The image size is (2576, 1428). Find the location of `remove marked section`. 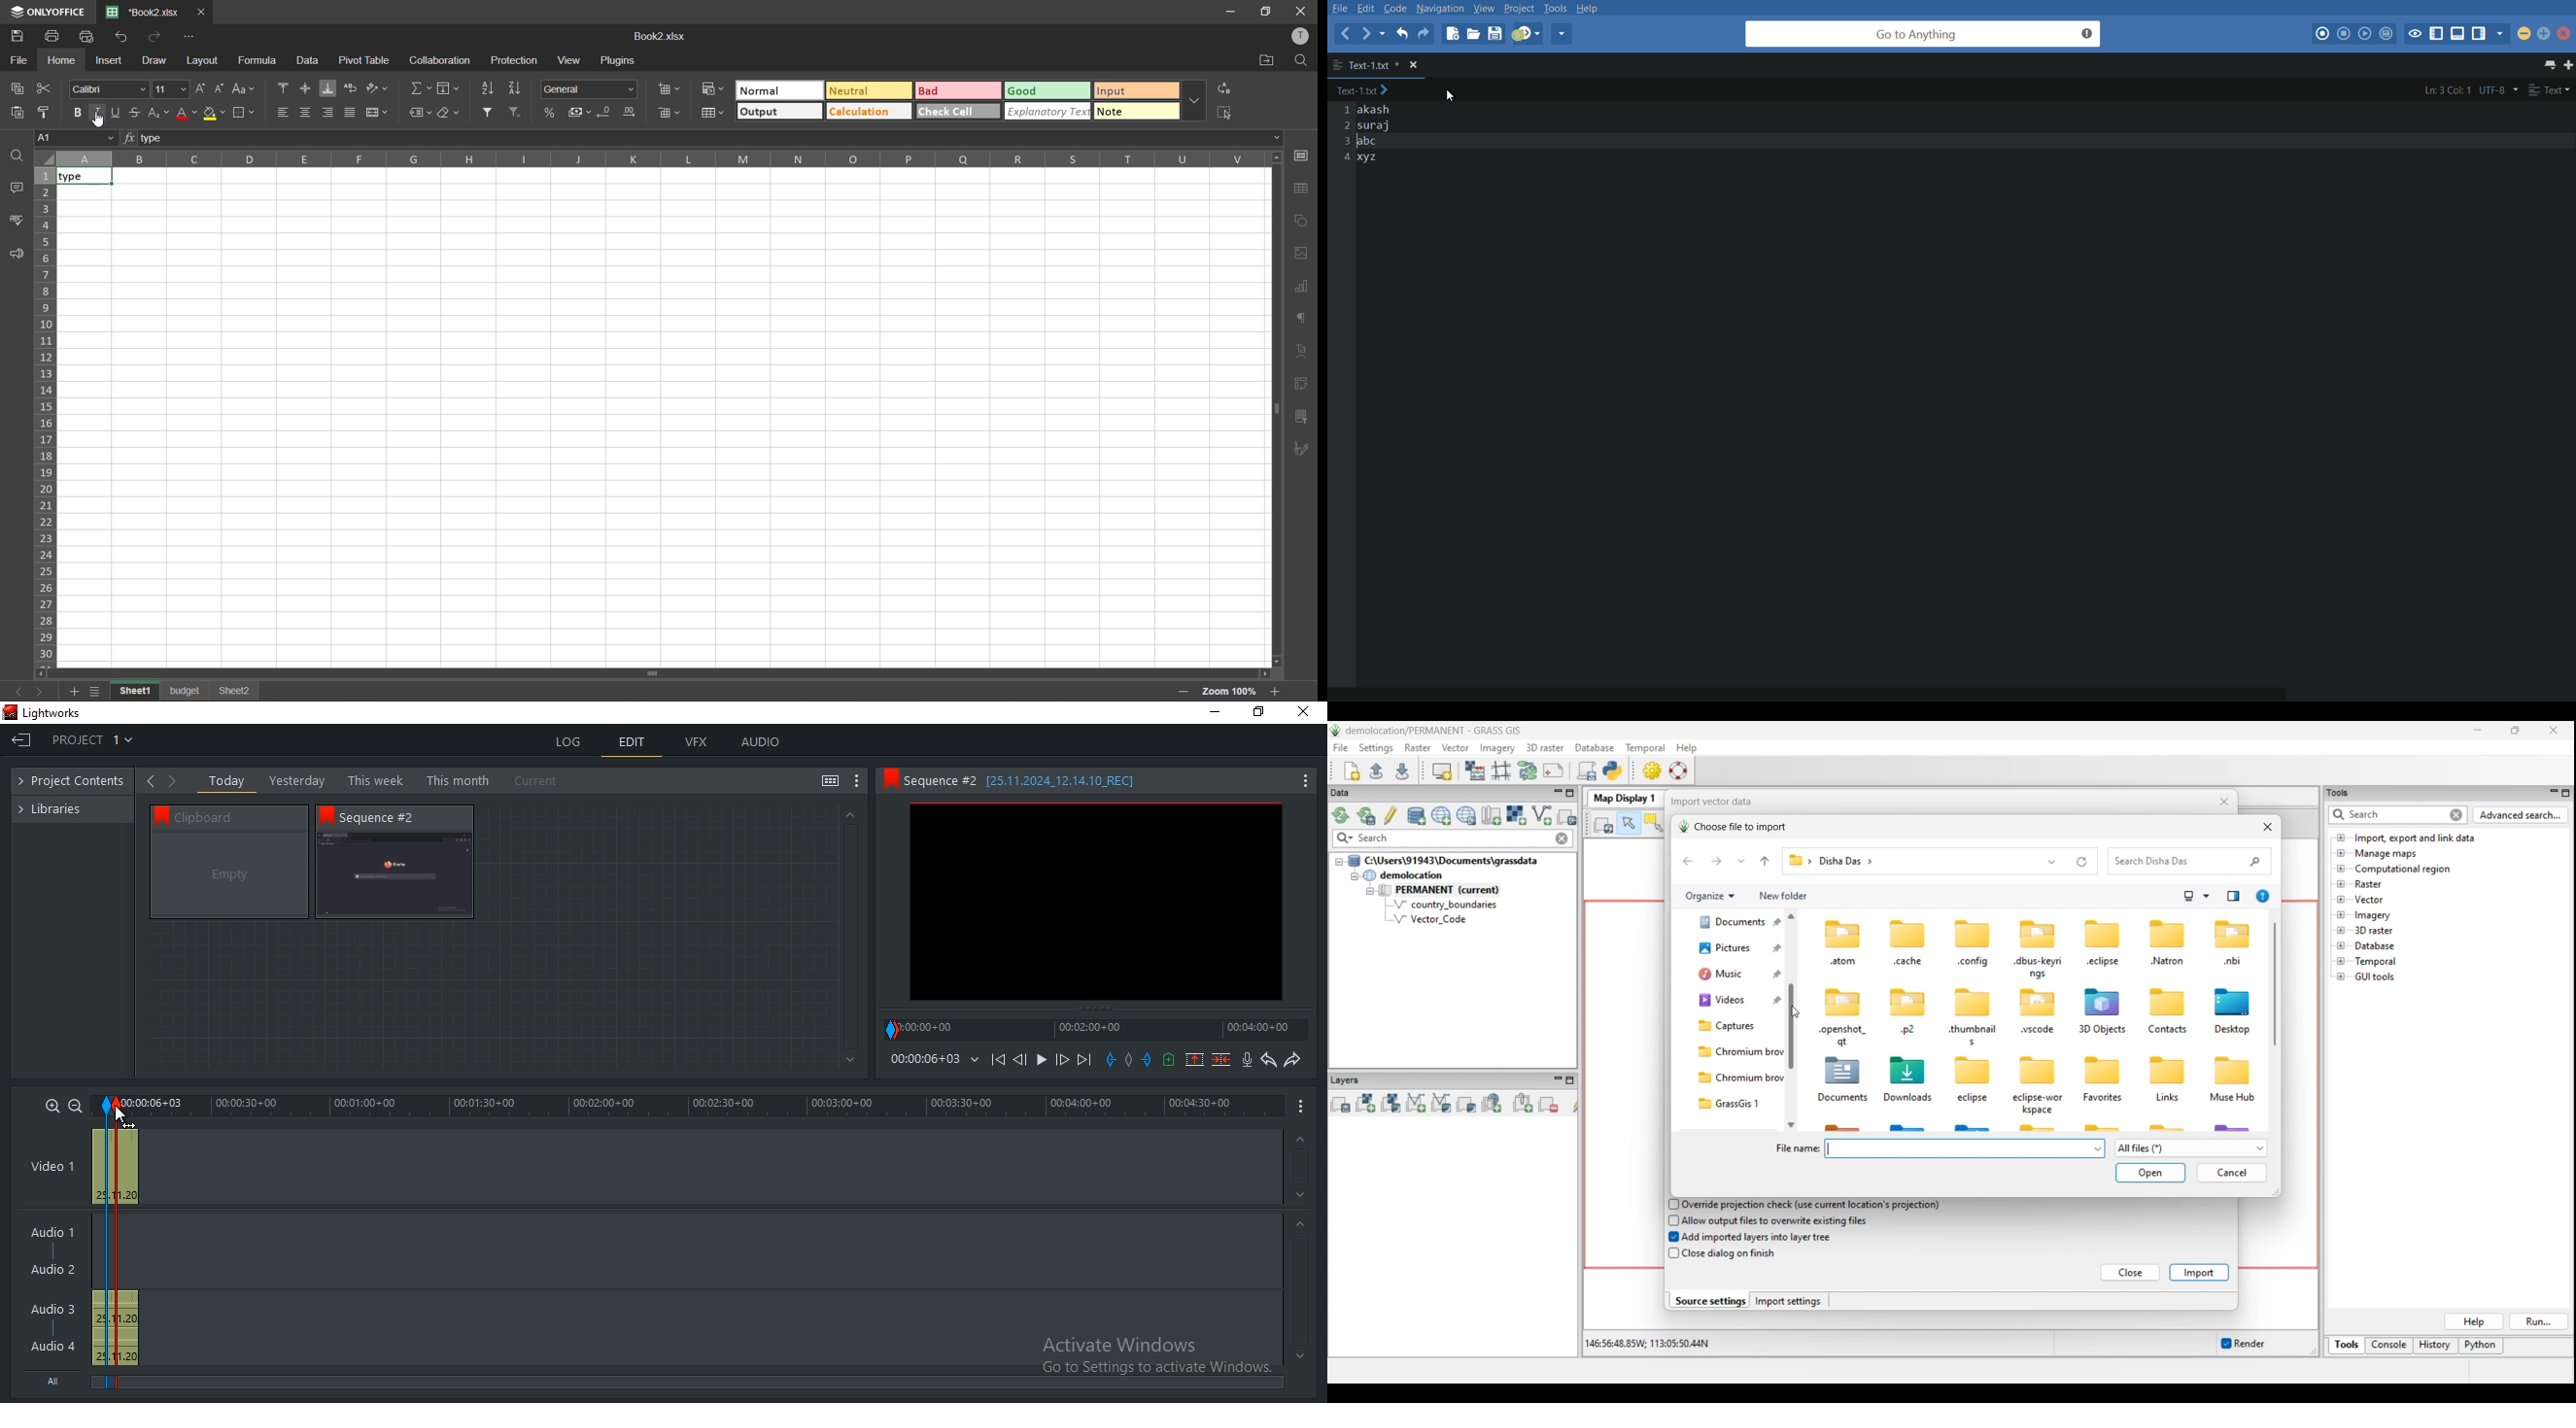

remove marked section is located at coordinates (1194, 1058).